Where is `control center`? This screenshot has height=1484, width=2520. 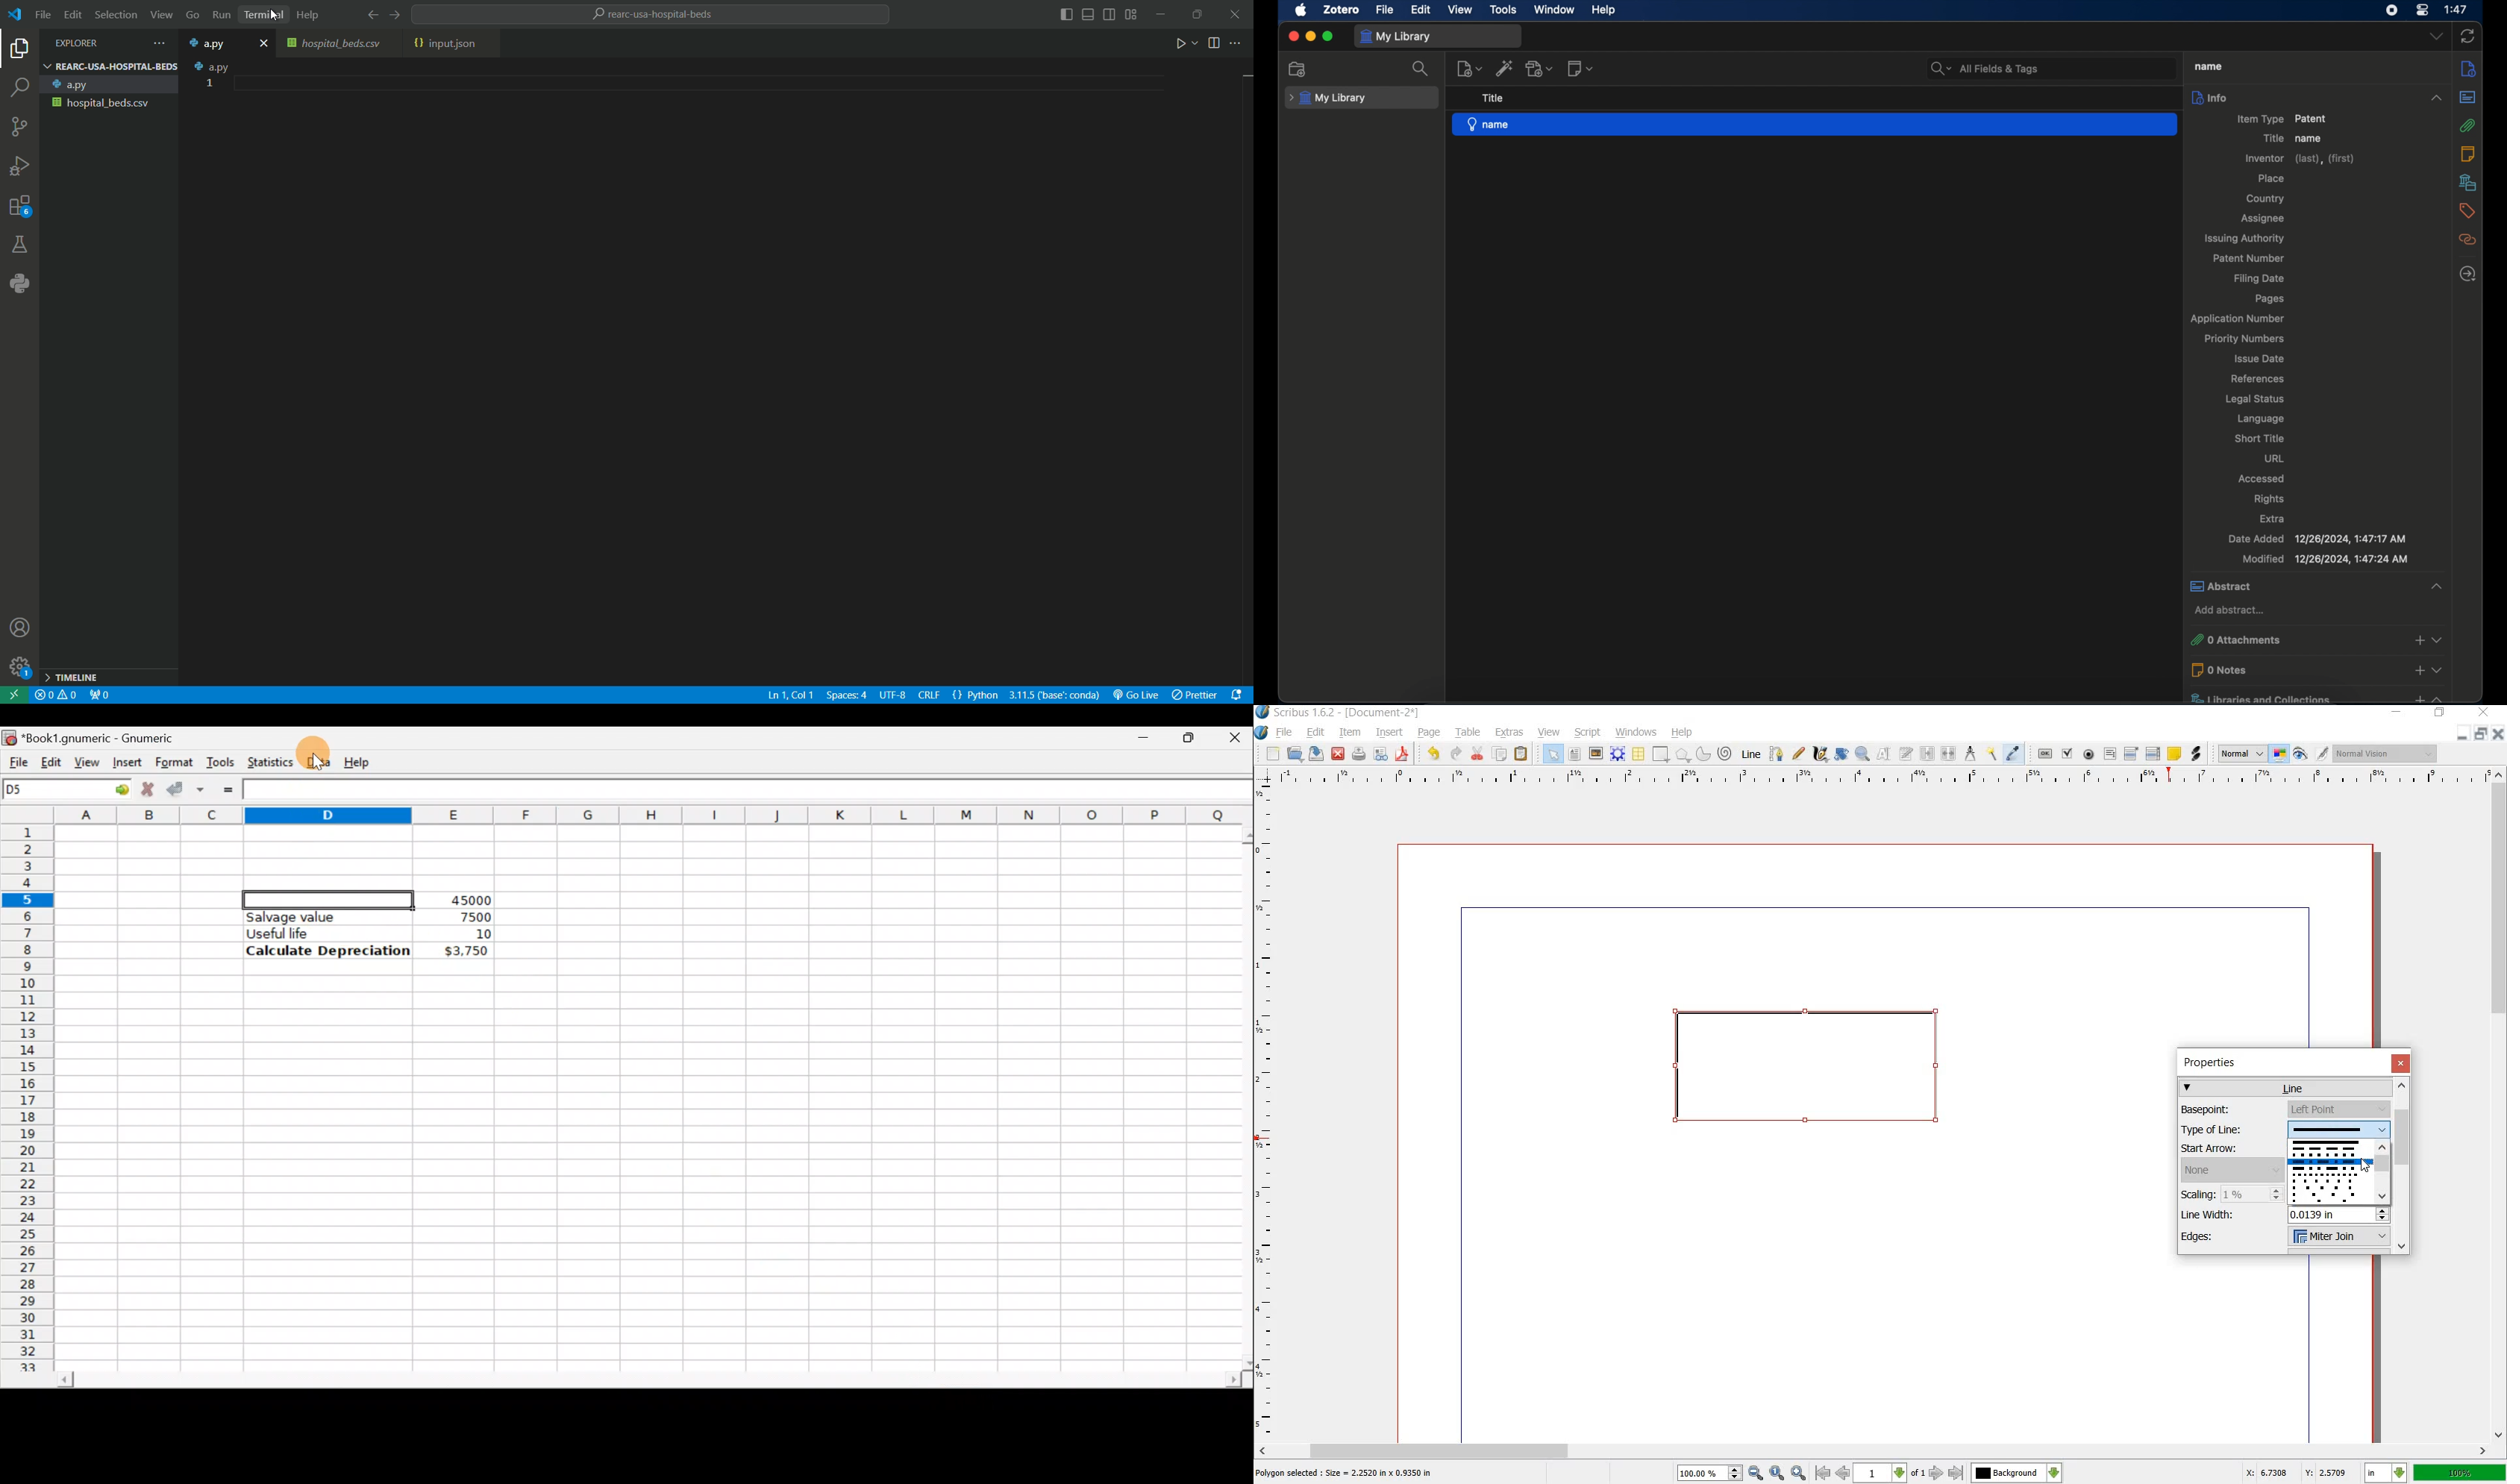 control center is located at coordinates (2424, 10).